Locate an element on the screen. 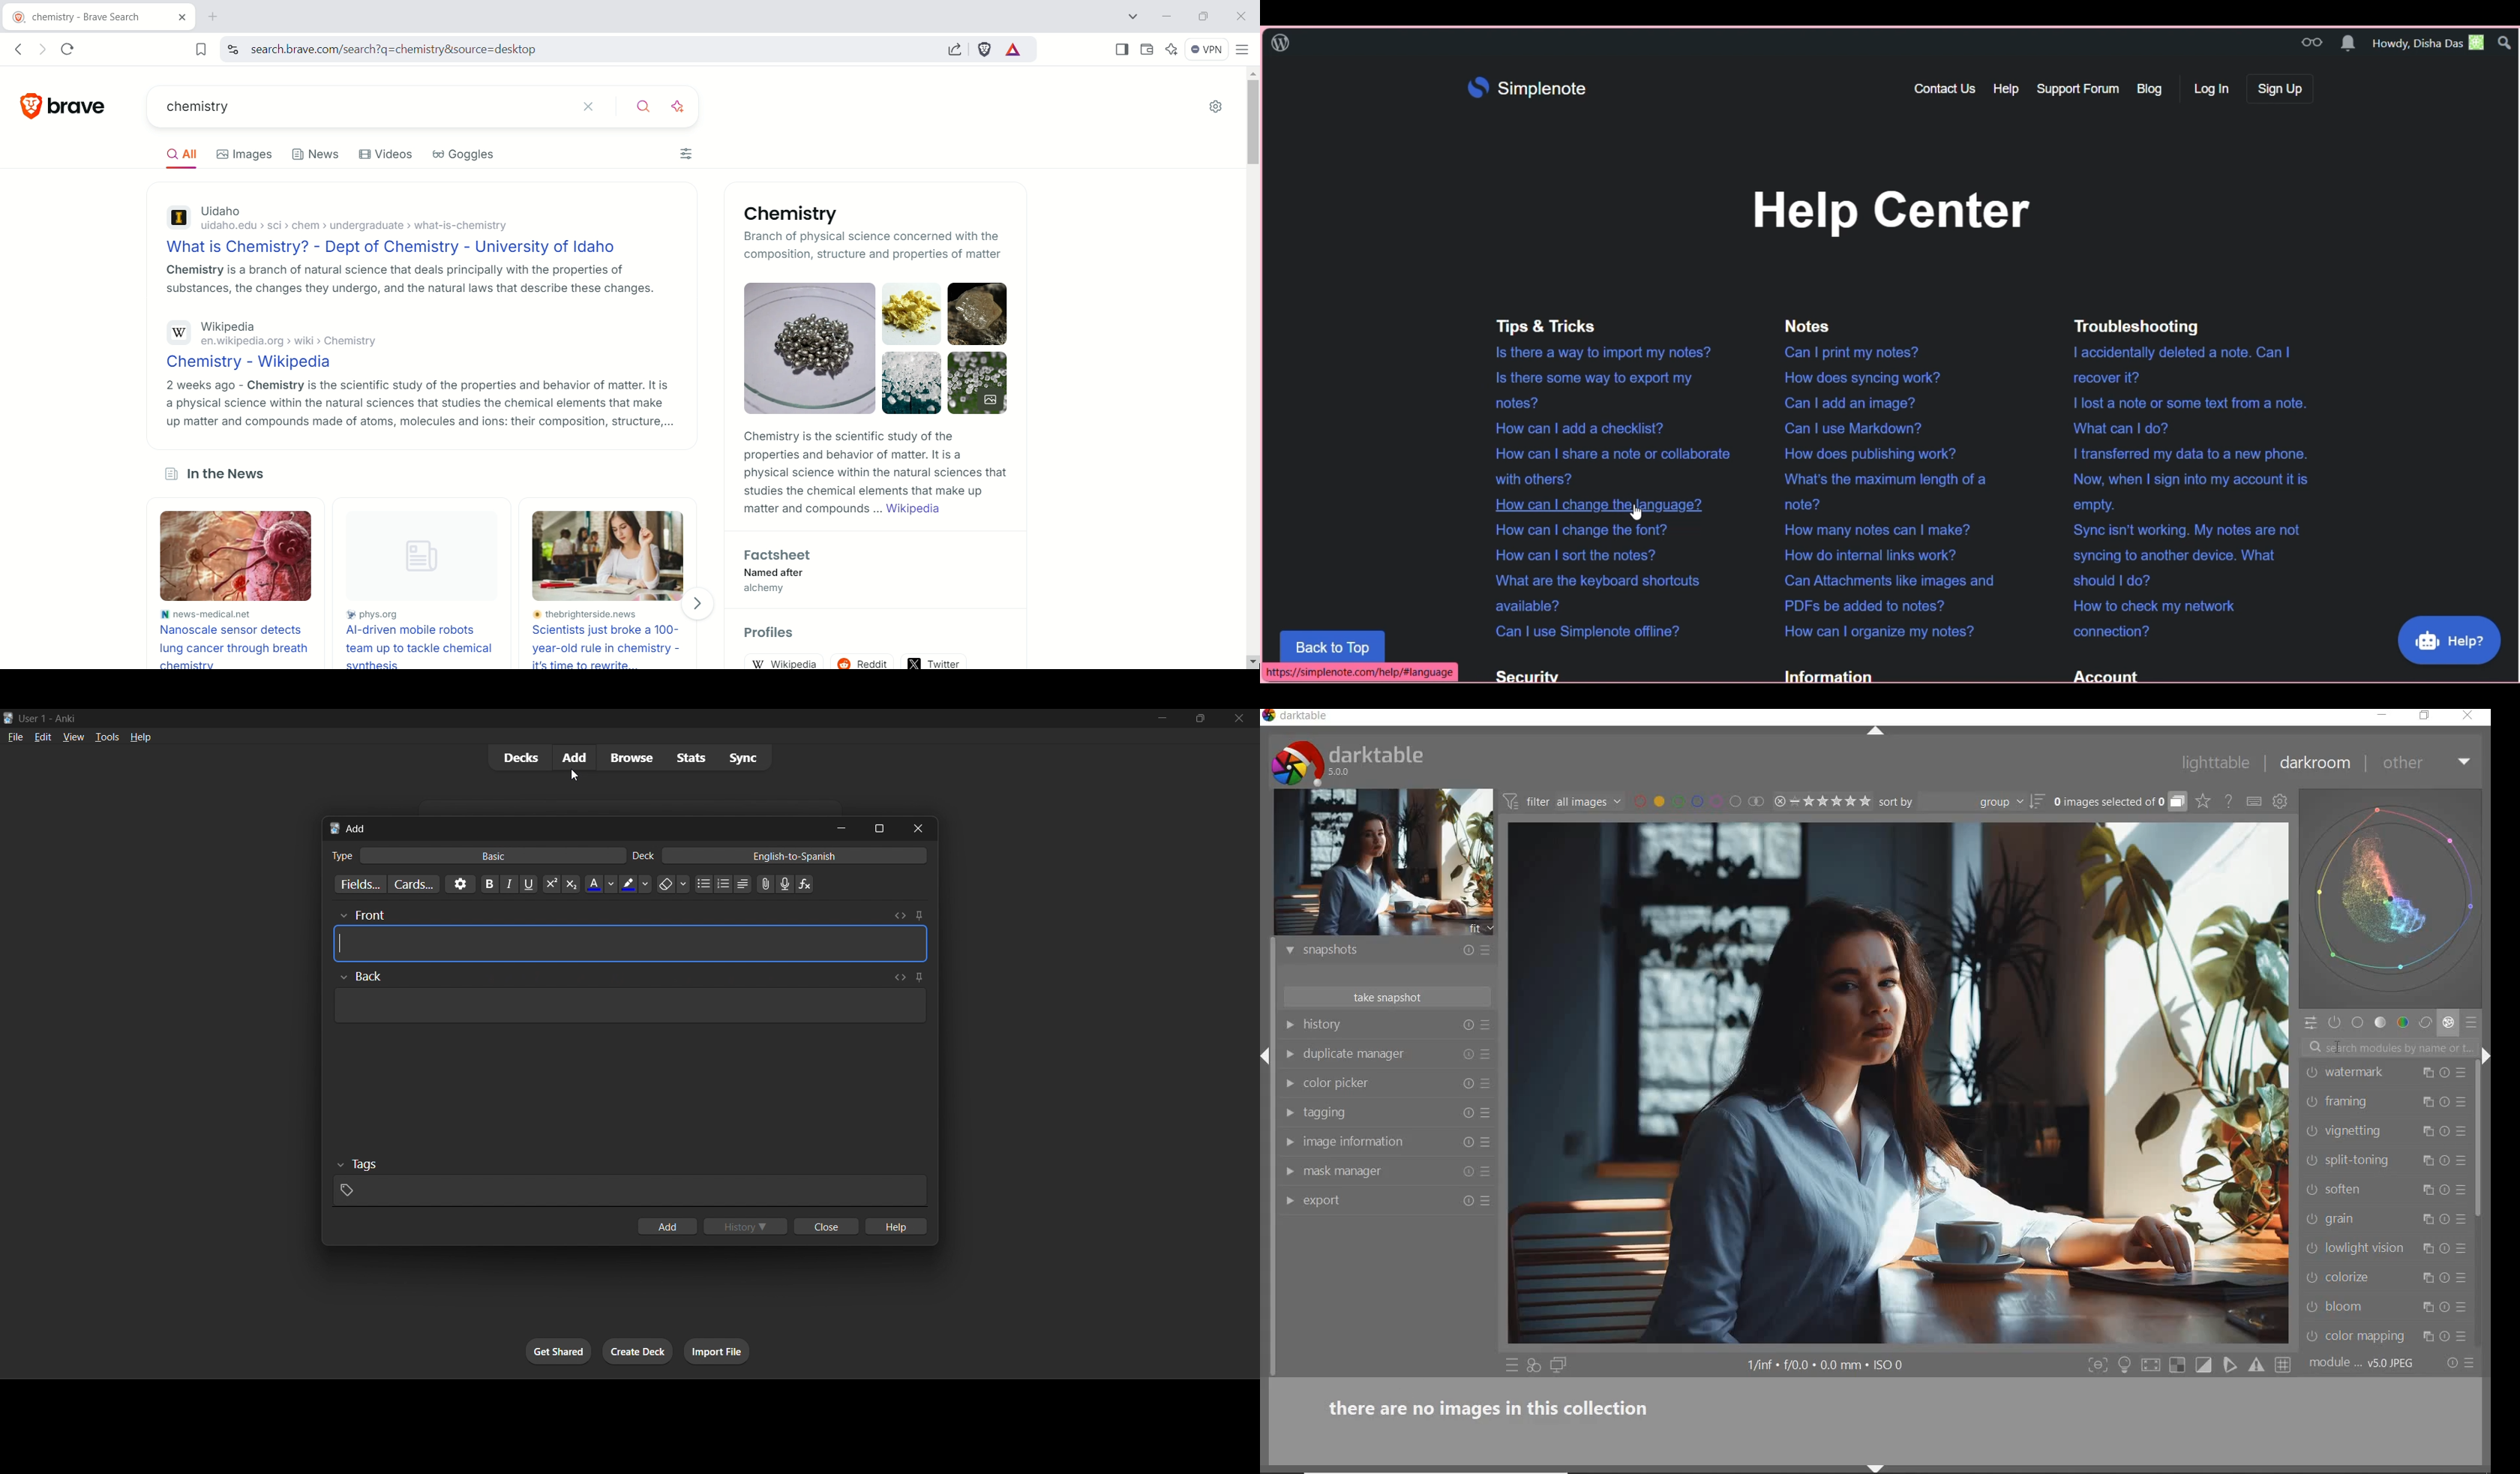 The height and width of the screenshot is (1484, 2520). add card title bar is located at coordinates (571, 826).